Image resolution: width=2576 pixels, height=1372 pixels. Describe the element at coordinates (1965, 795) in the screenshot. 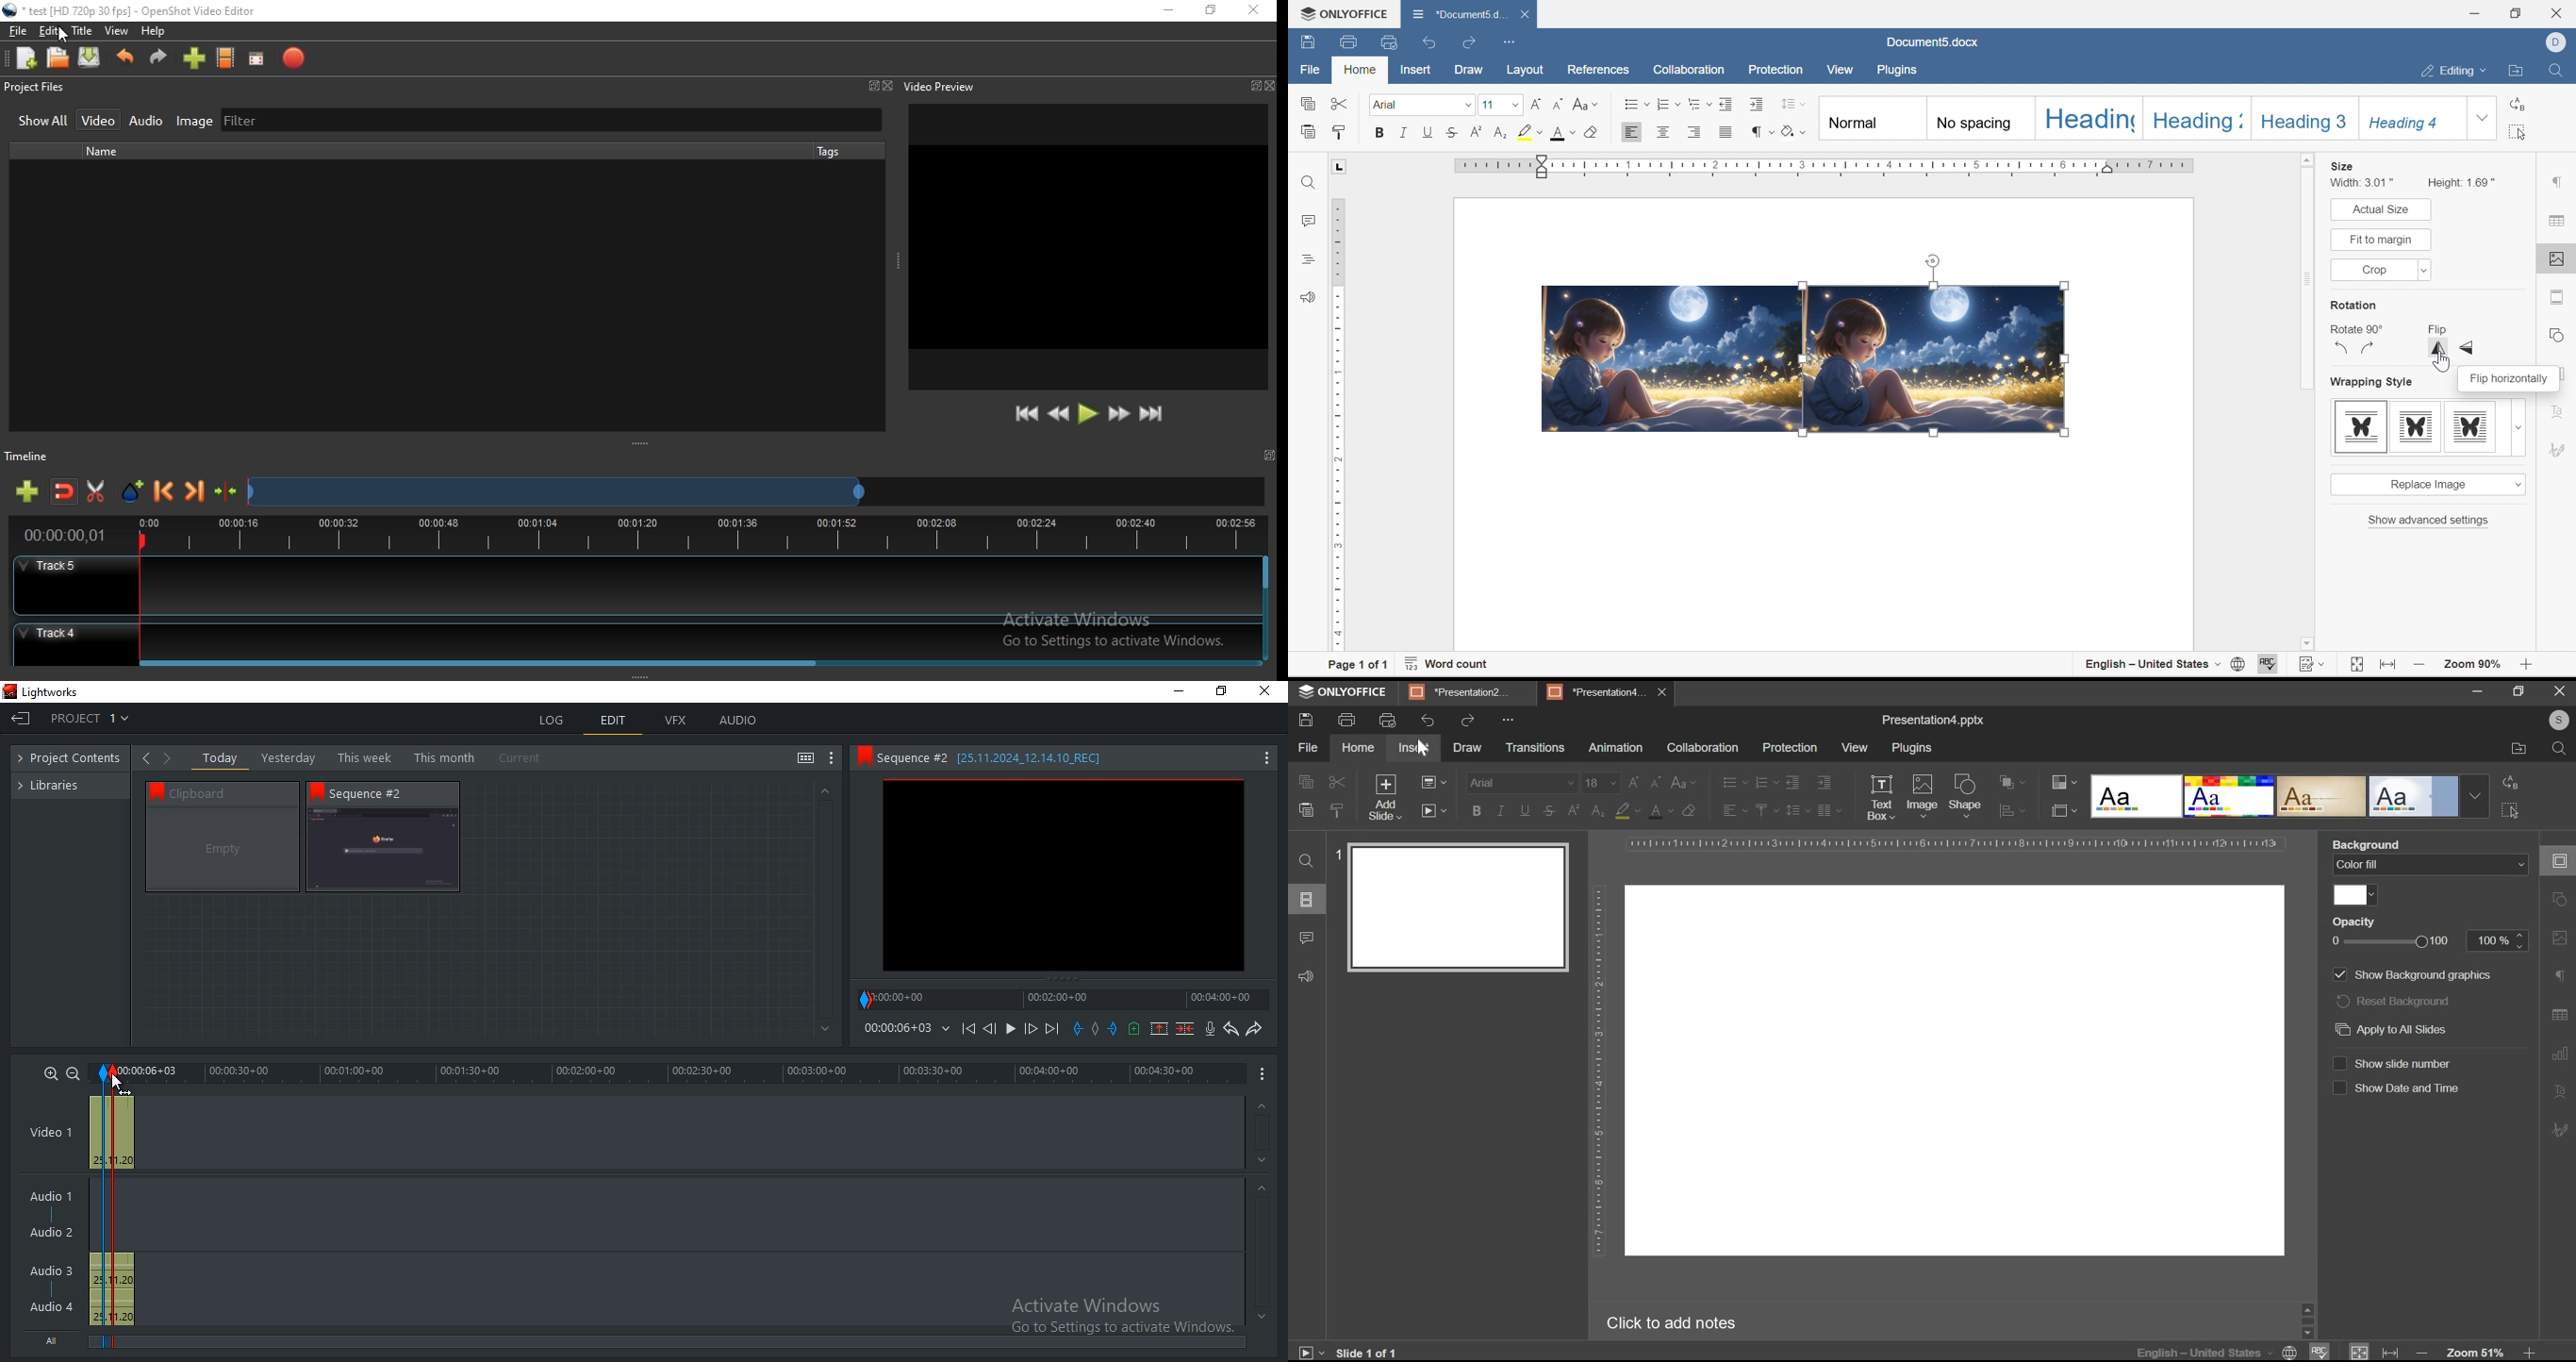

I see `shape` at that location.